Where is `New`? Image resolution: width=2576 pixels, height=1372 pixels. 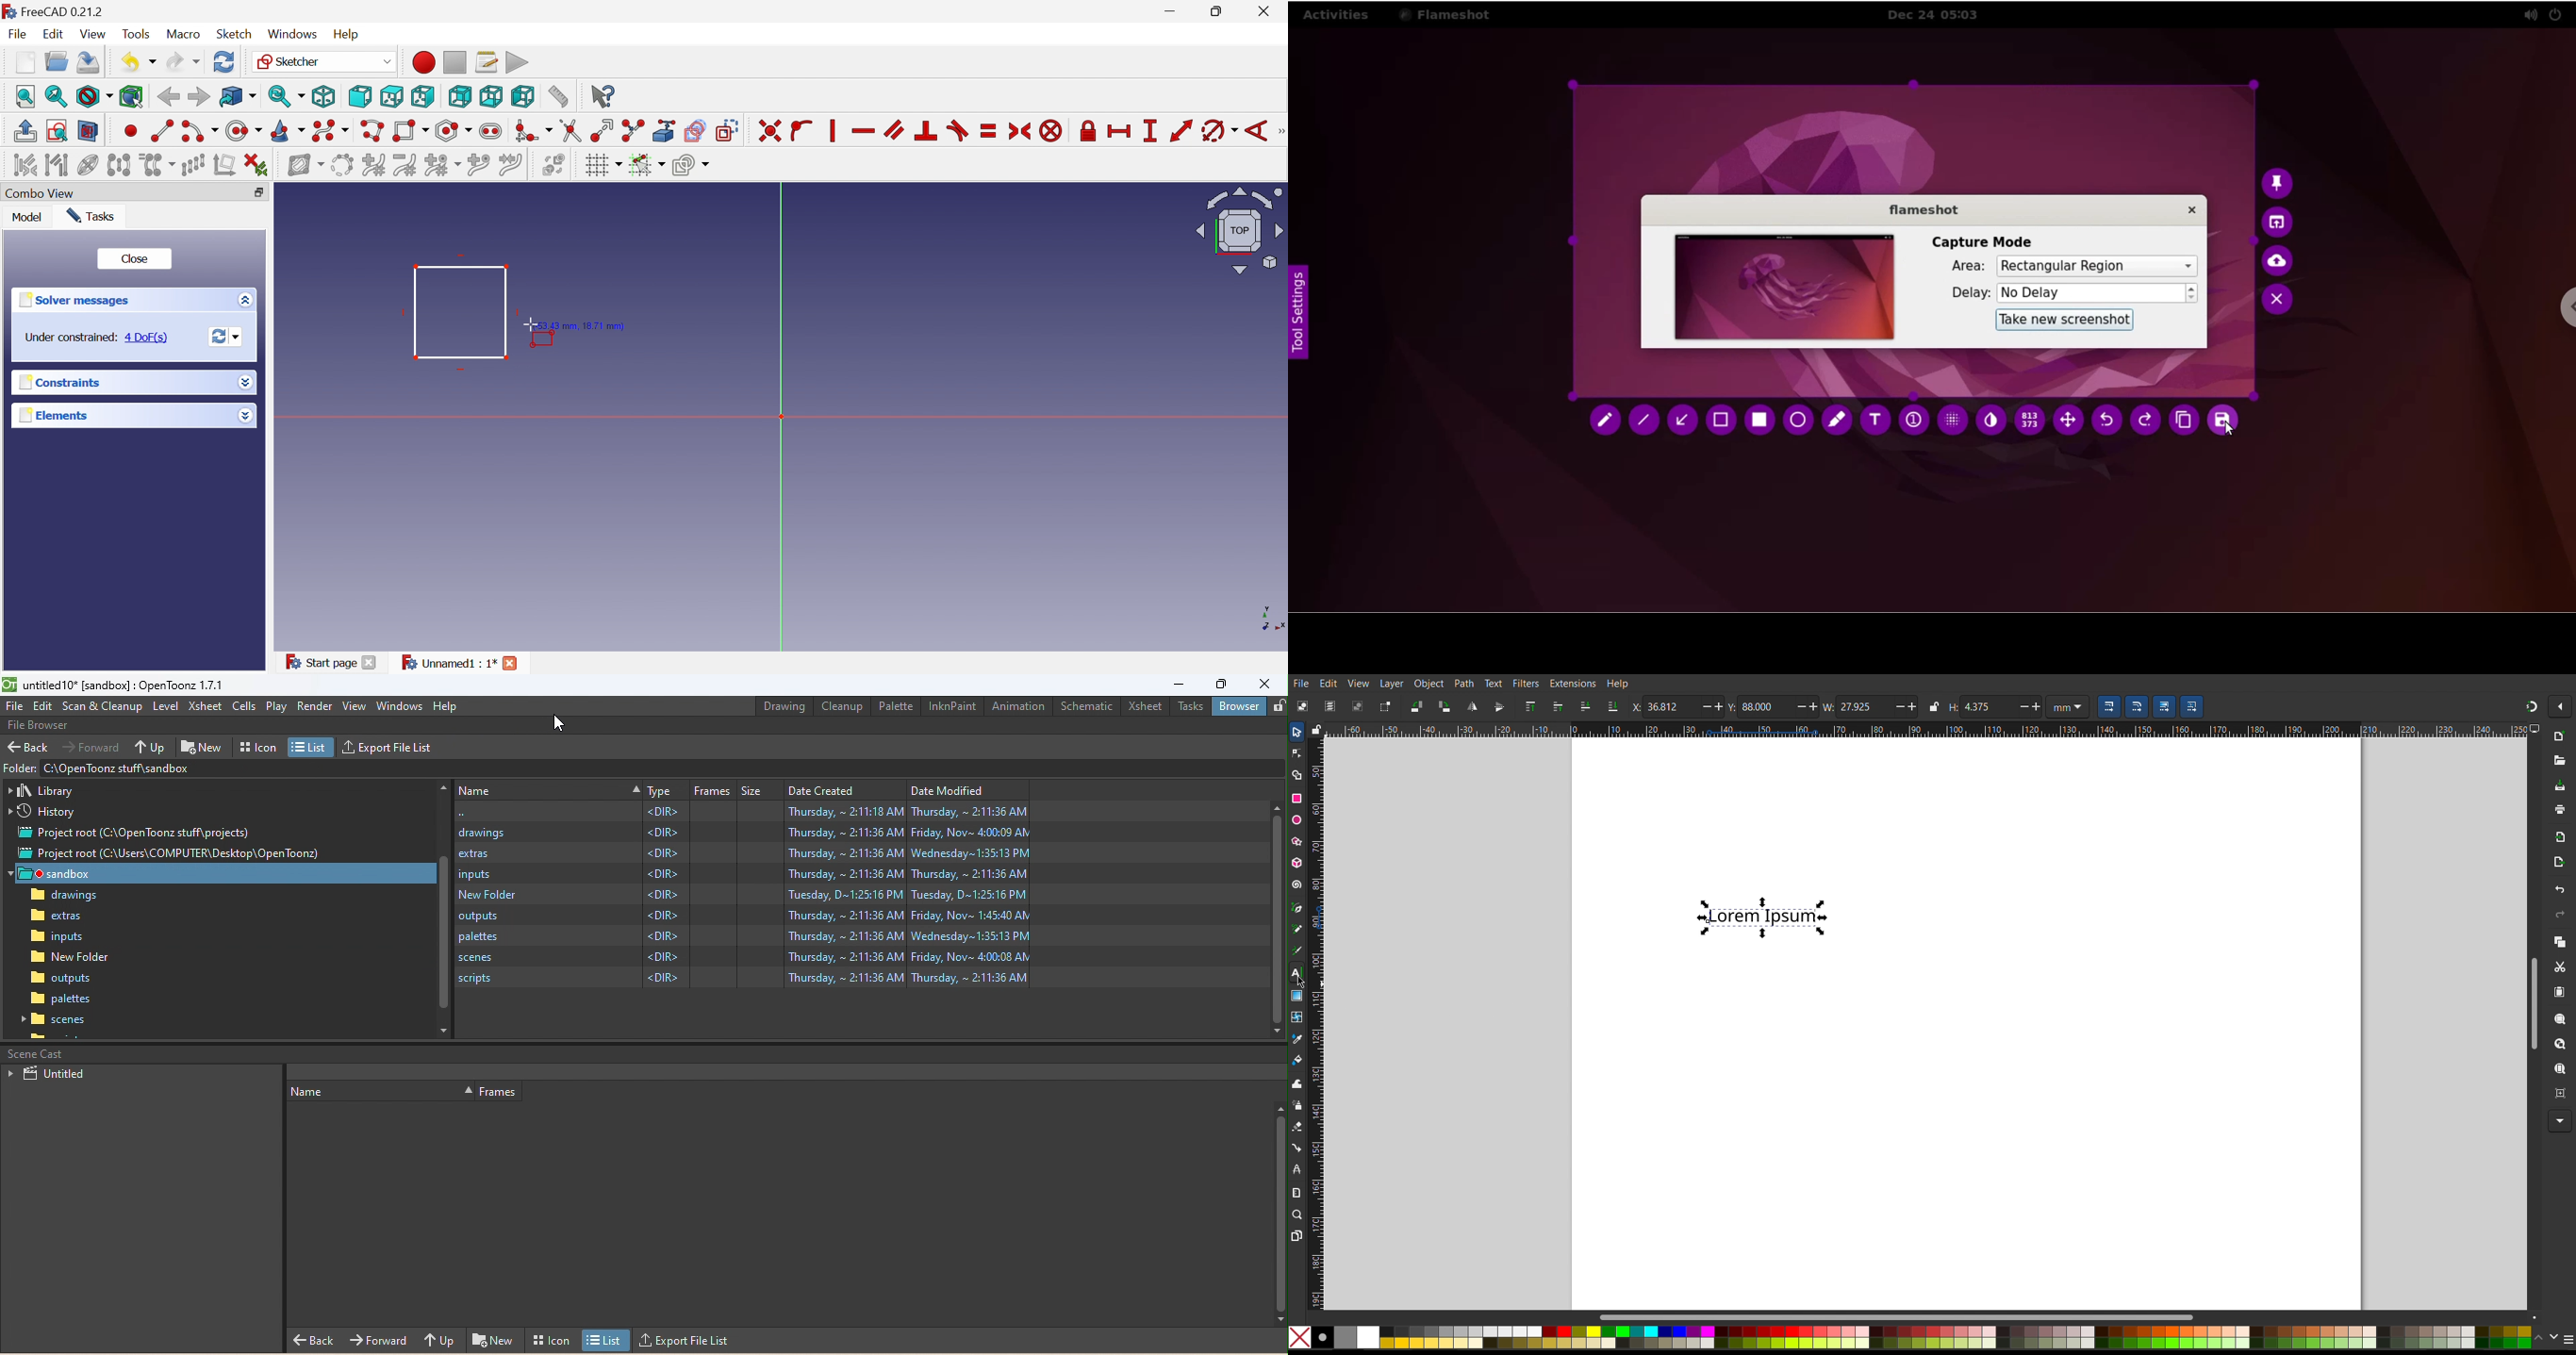 New is located at coordinates (2559, 737).